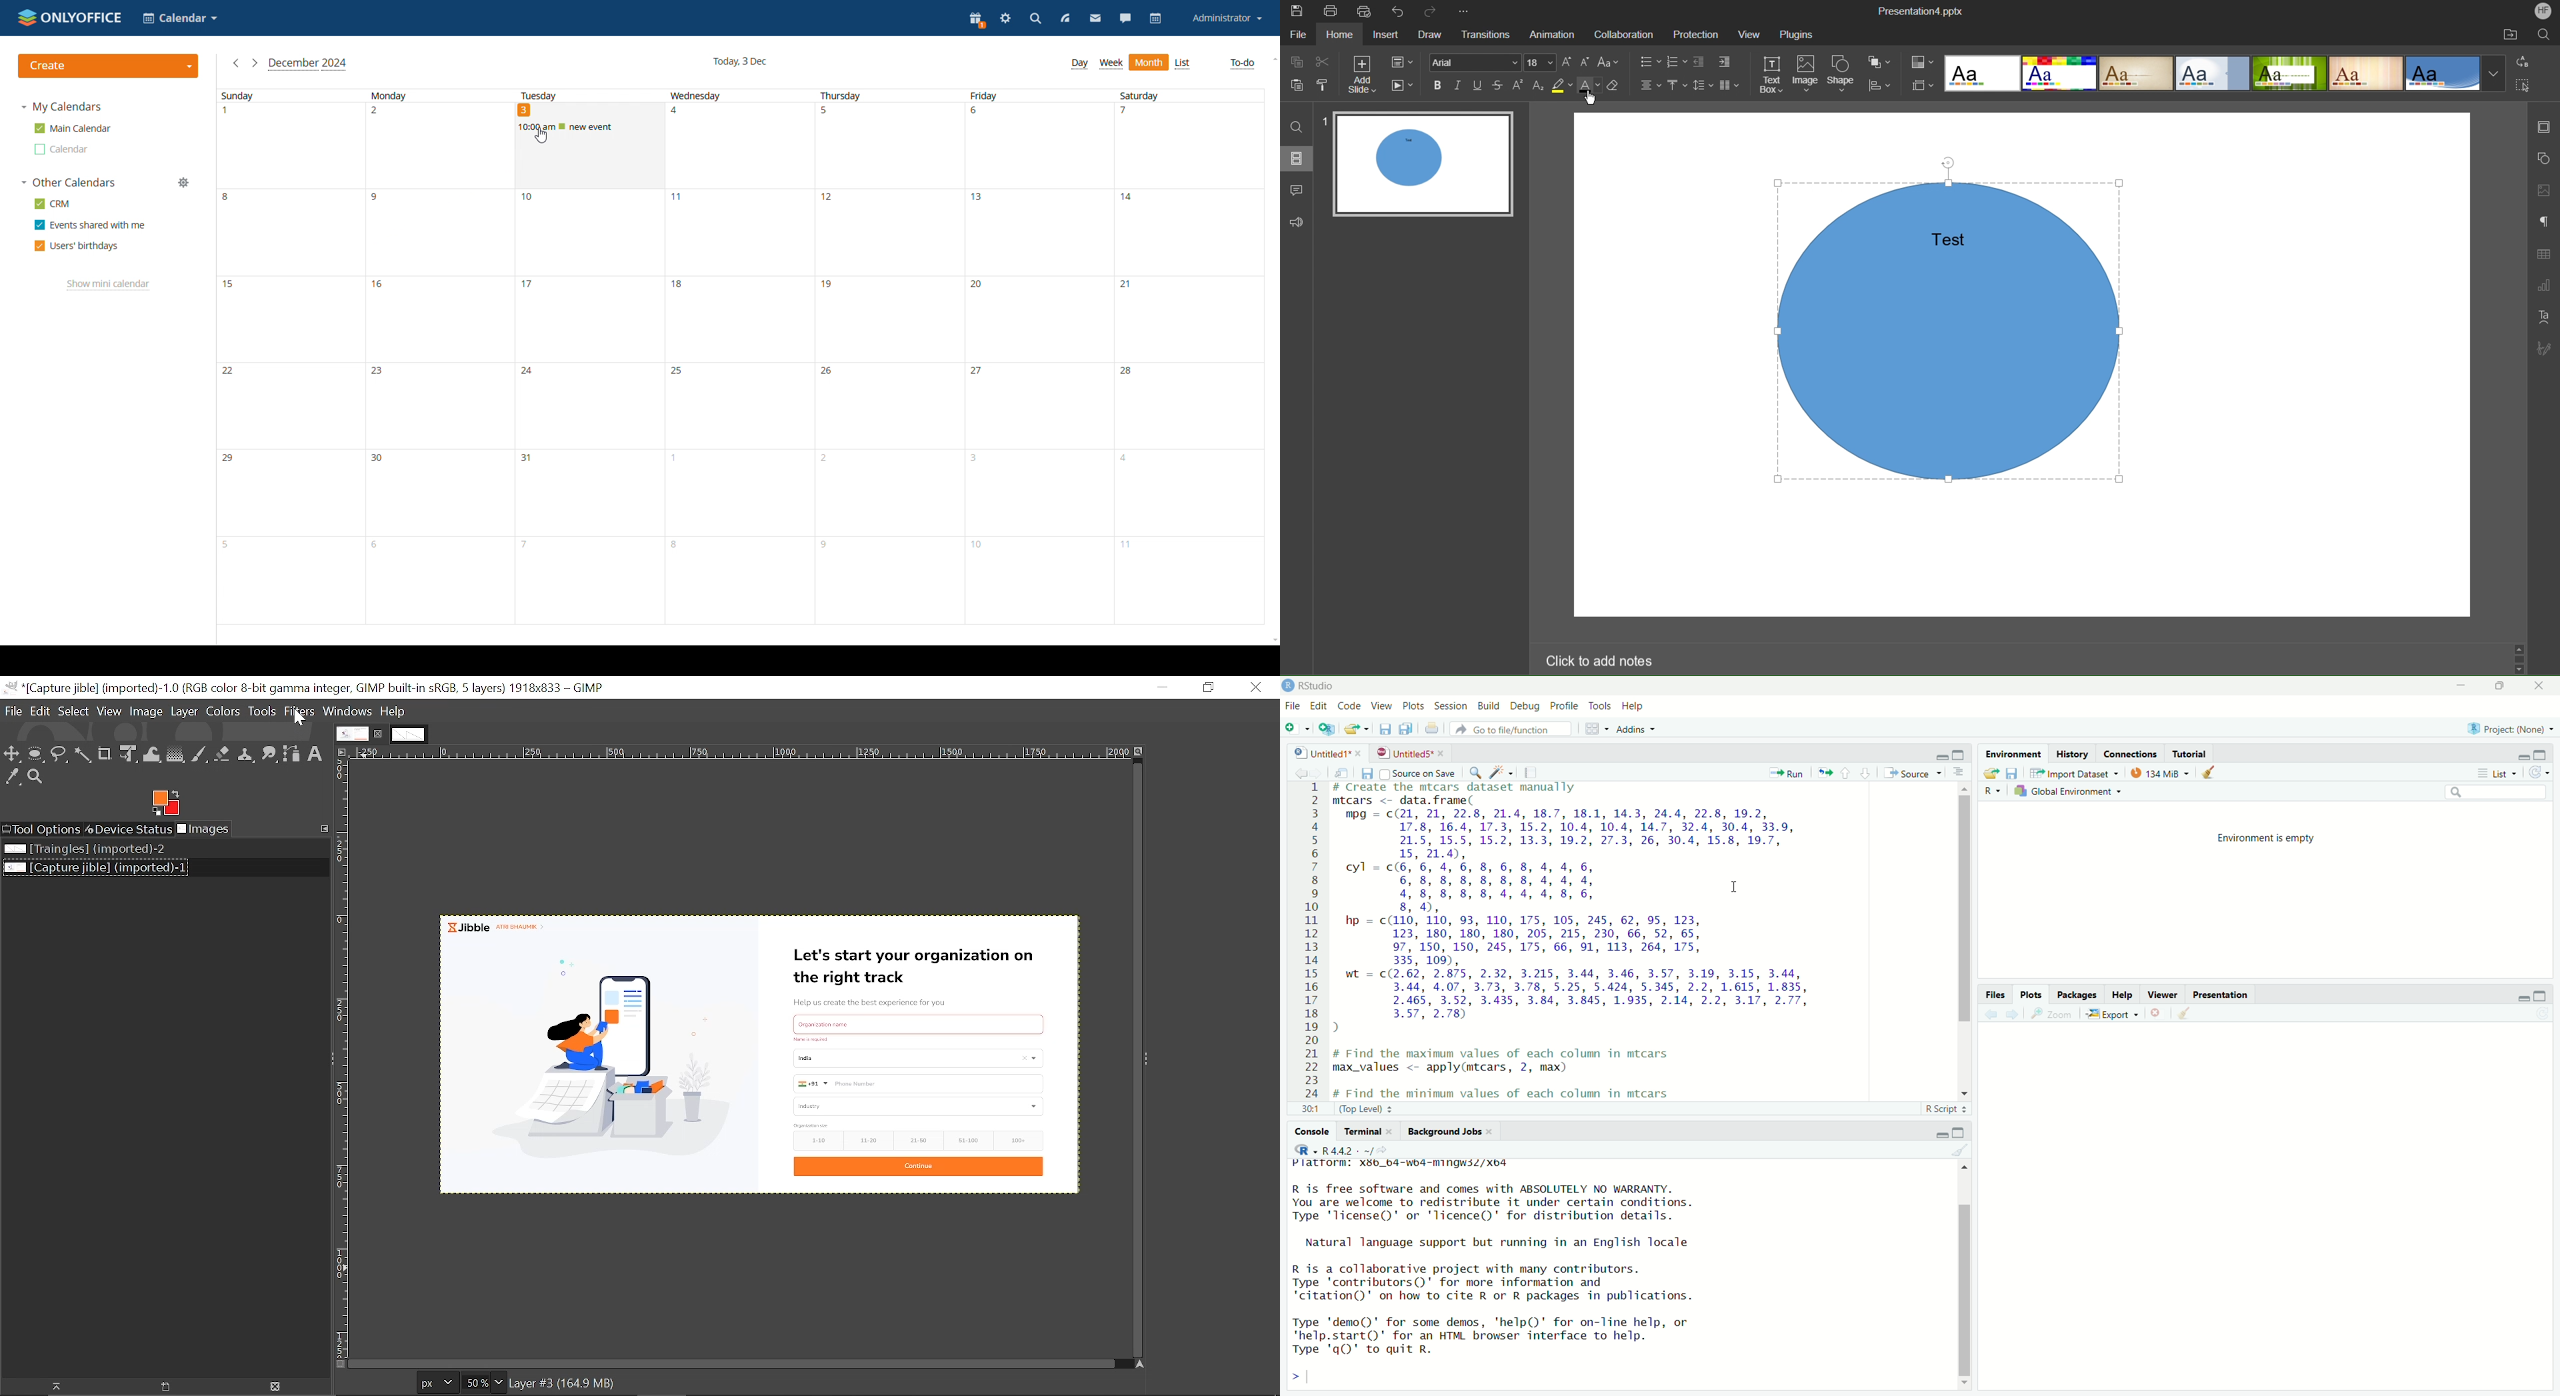 The height and width of the screenshot is (1400, 2576). Describe the element at coordinates (1599, 660) in the screenshot. I see `Click to add notes` at that location.